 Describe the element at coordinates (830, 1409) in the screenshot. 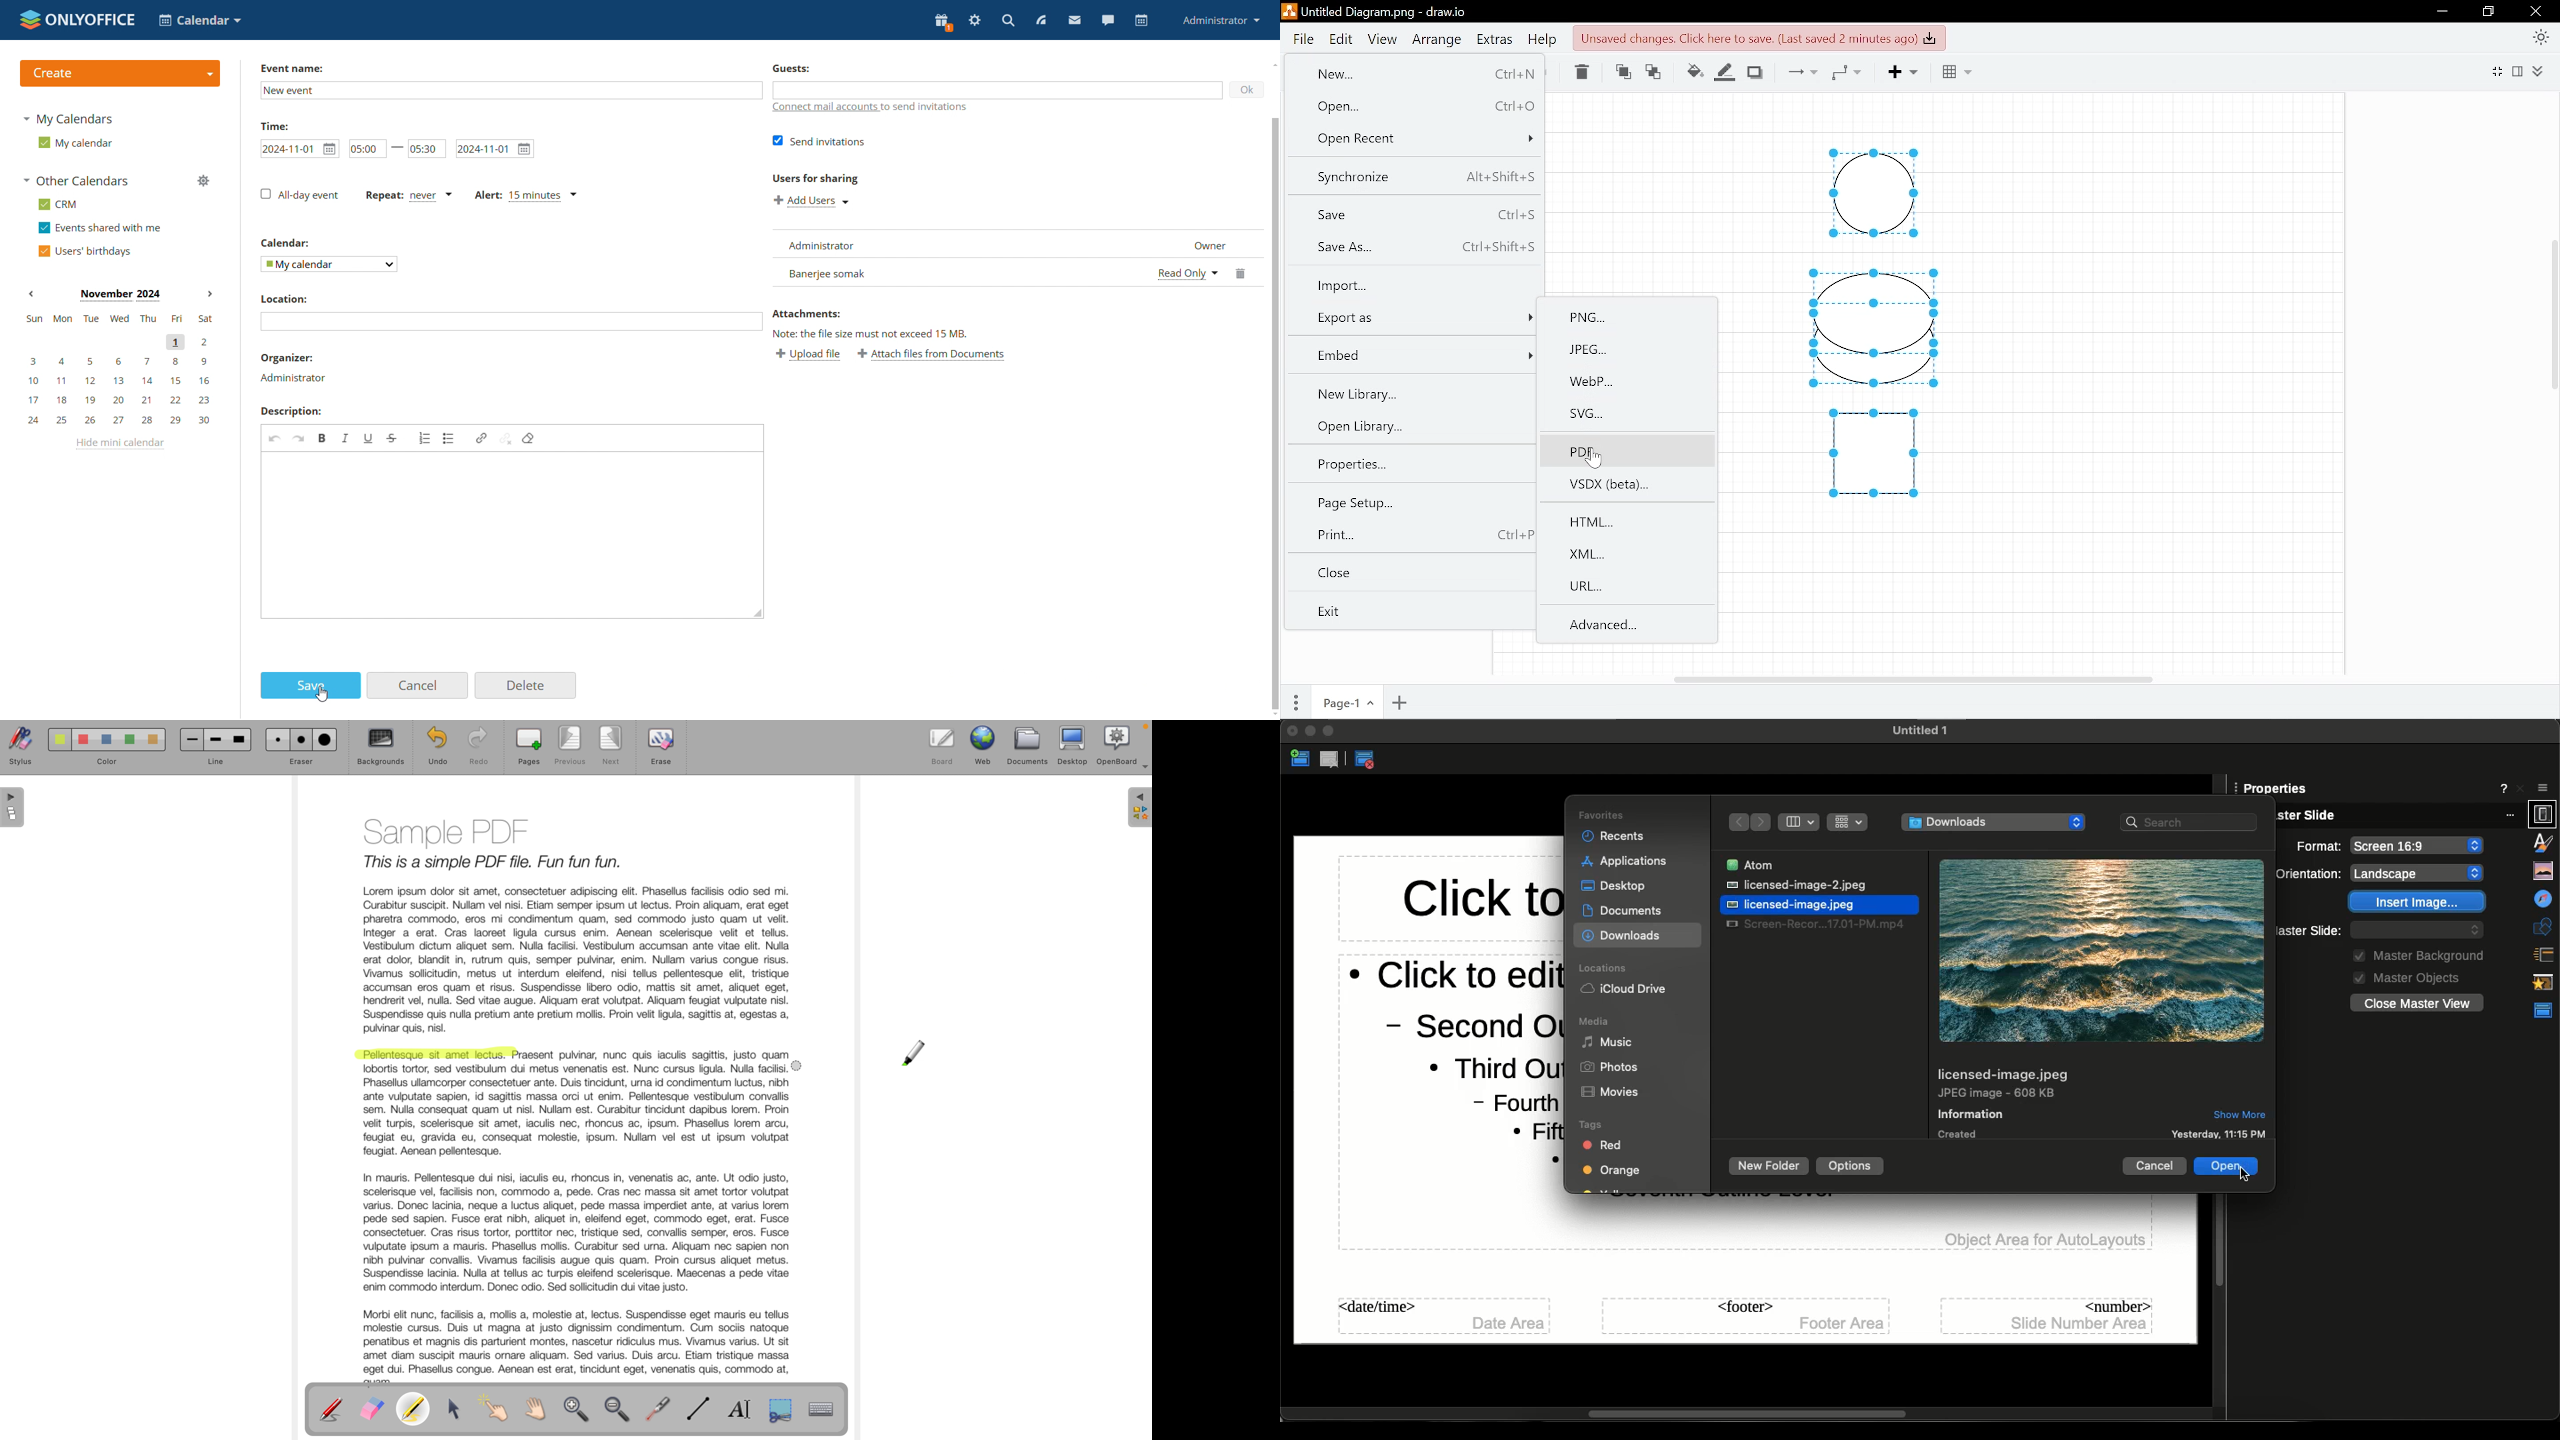

I see `display virtual keyboard` at that location.